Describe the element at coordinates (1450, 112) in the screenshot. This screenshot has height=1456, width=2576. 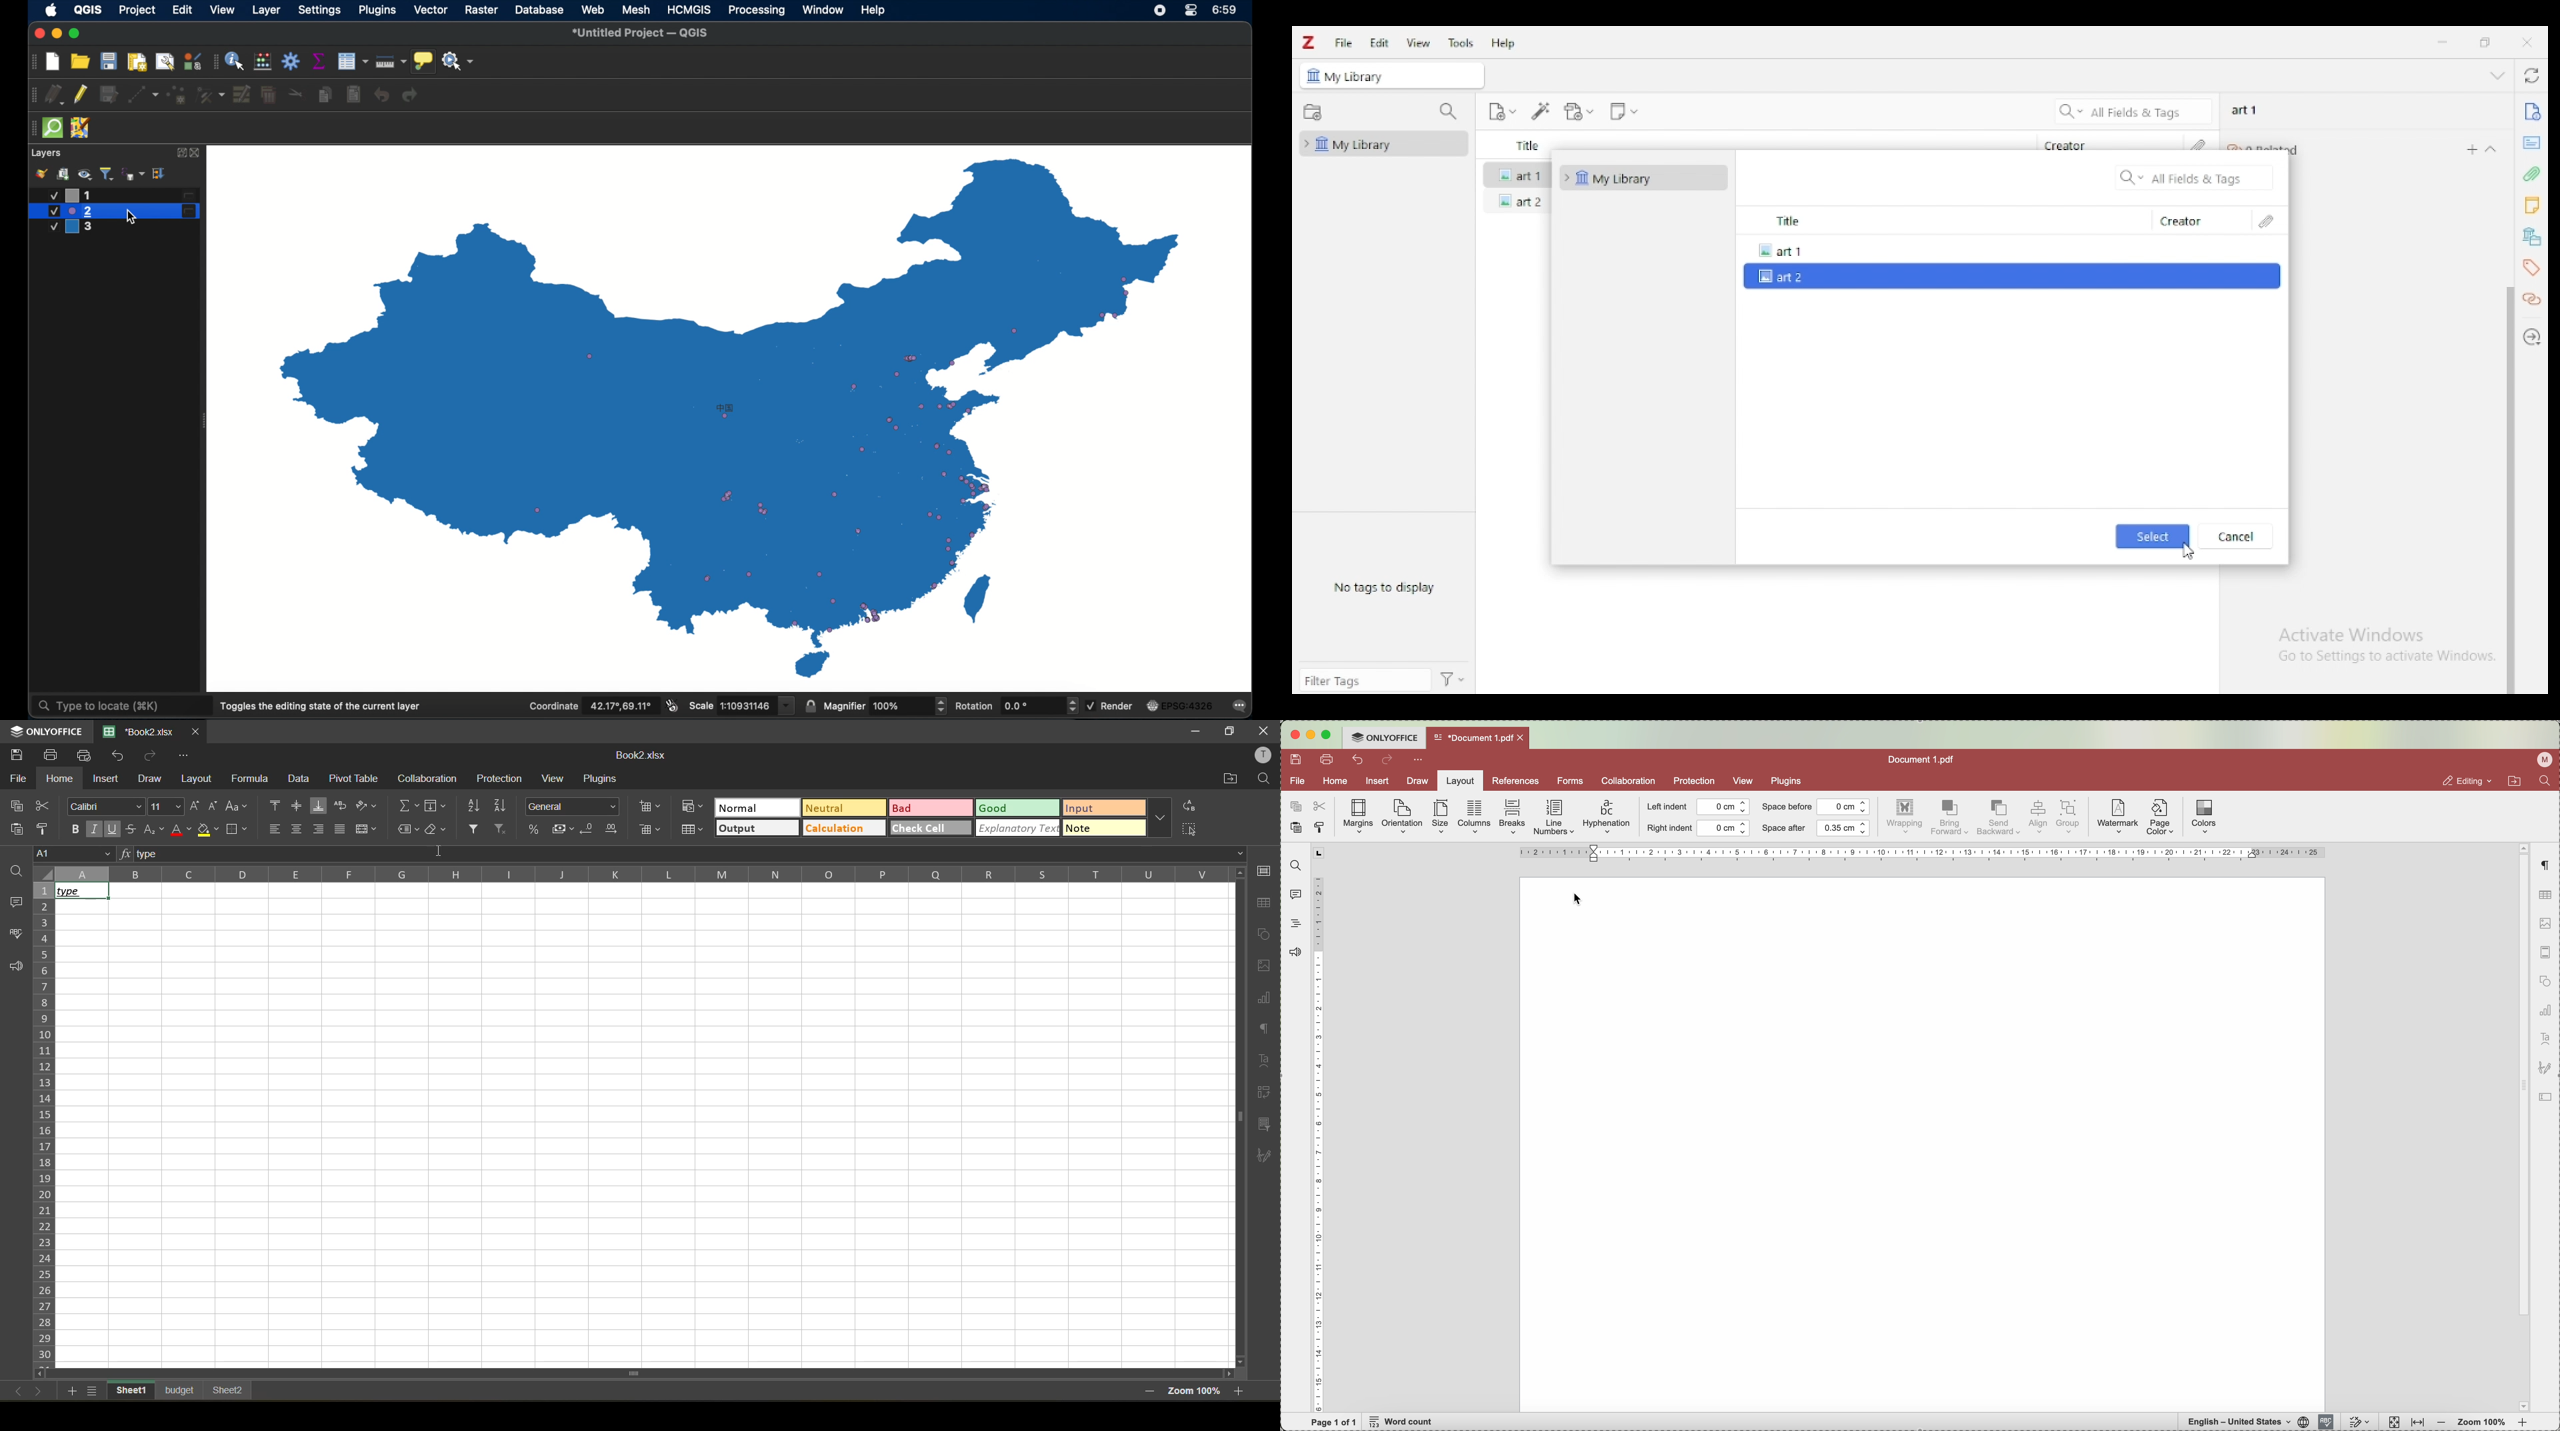
I see `filter collection` at that location.